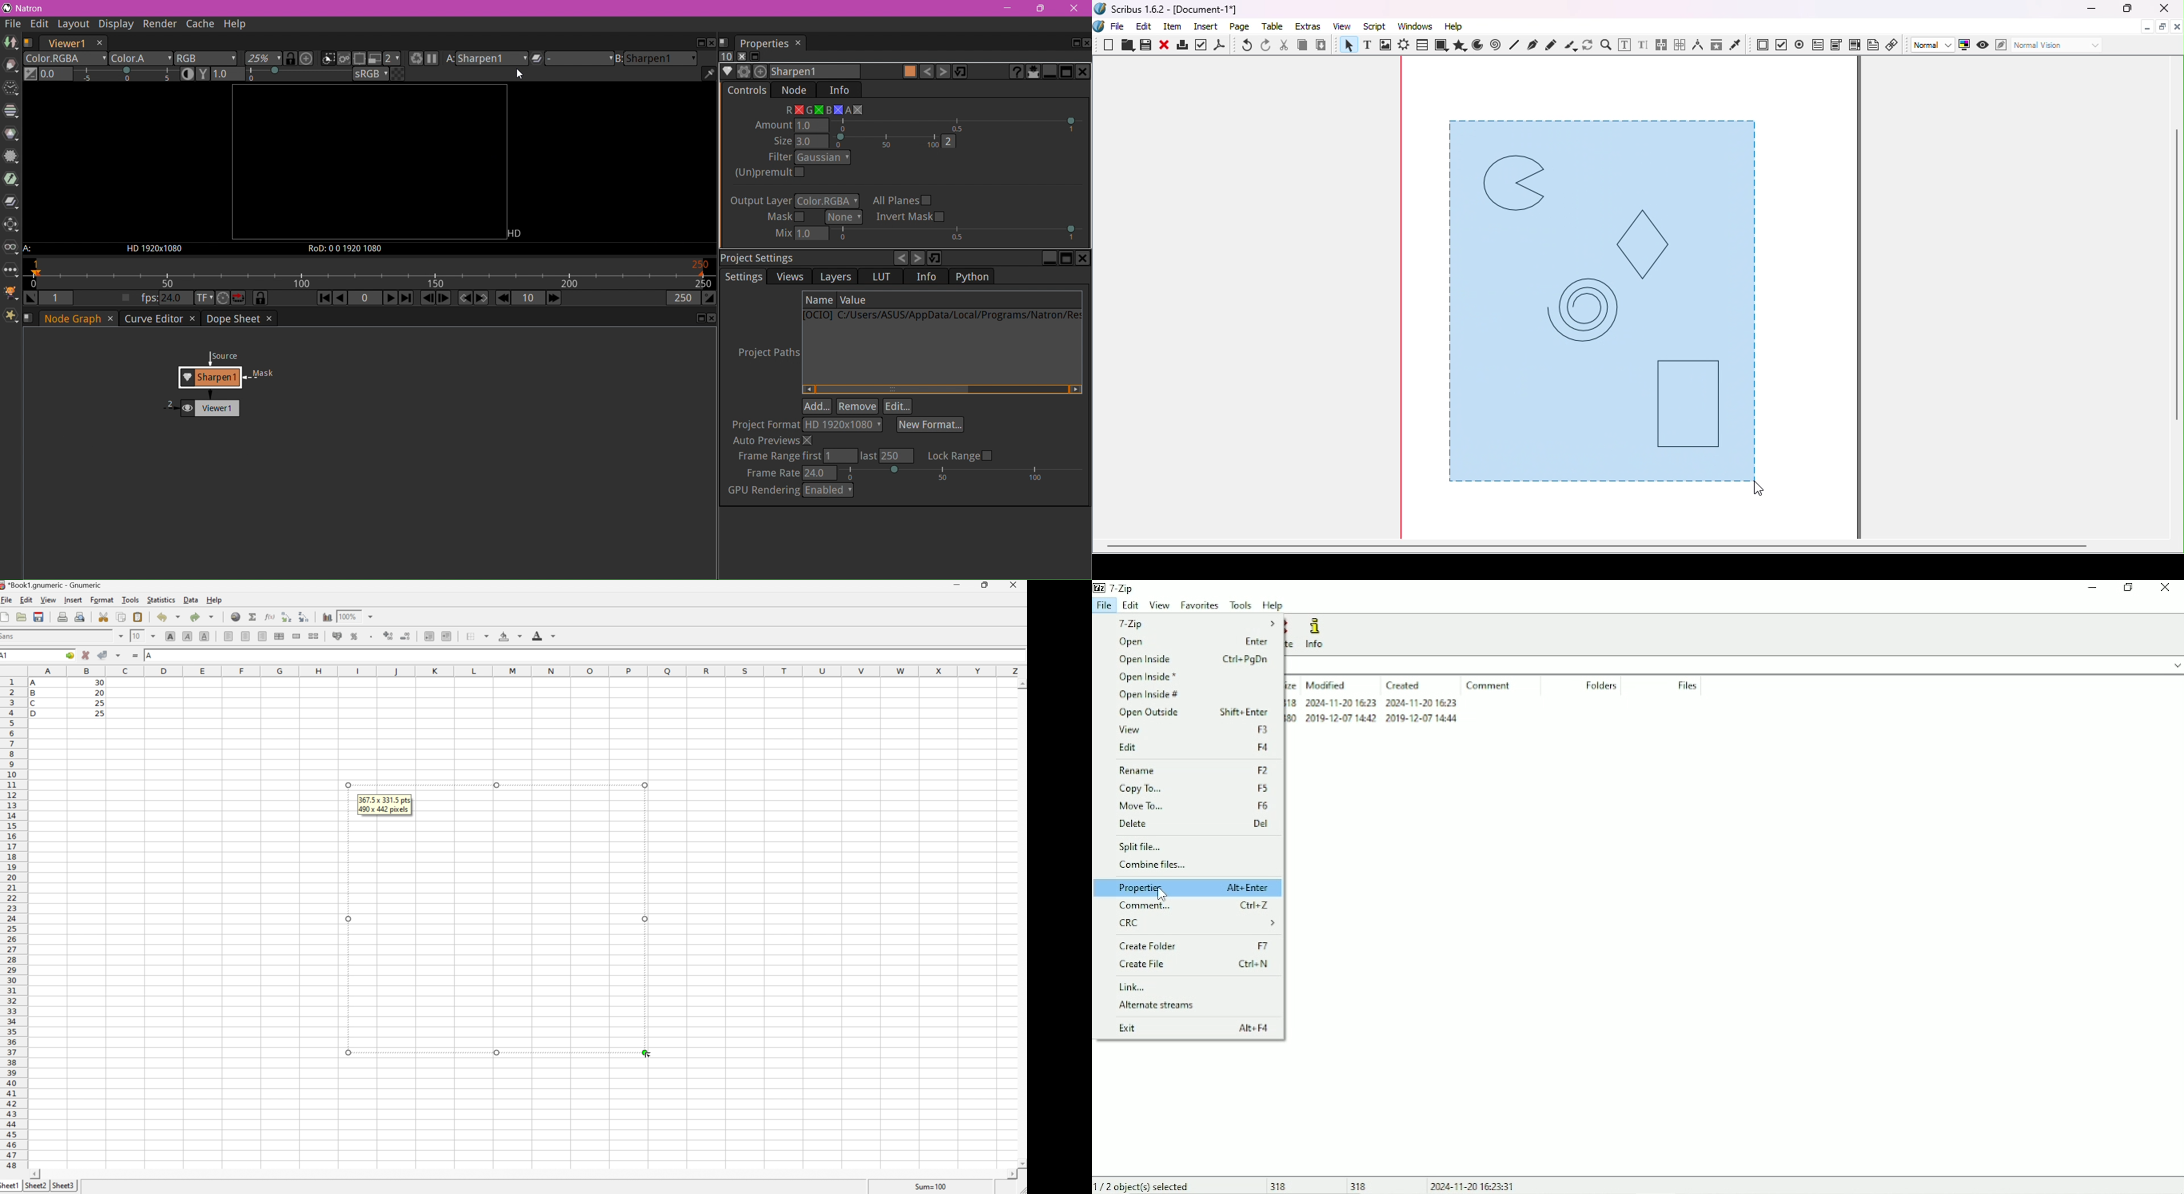 This screenshot has height=1204, width=2184. I want to click on Close, so click(1164, 46).